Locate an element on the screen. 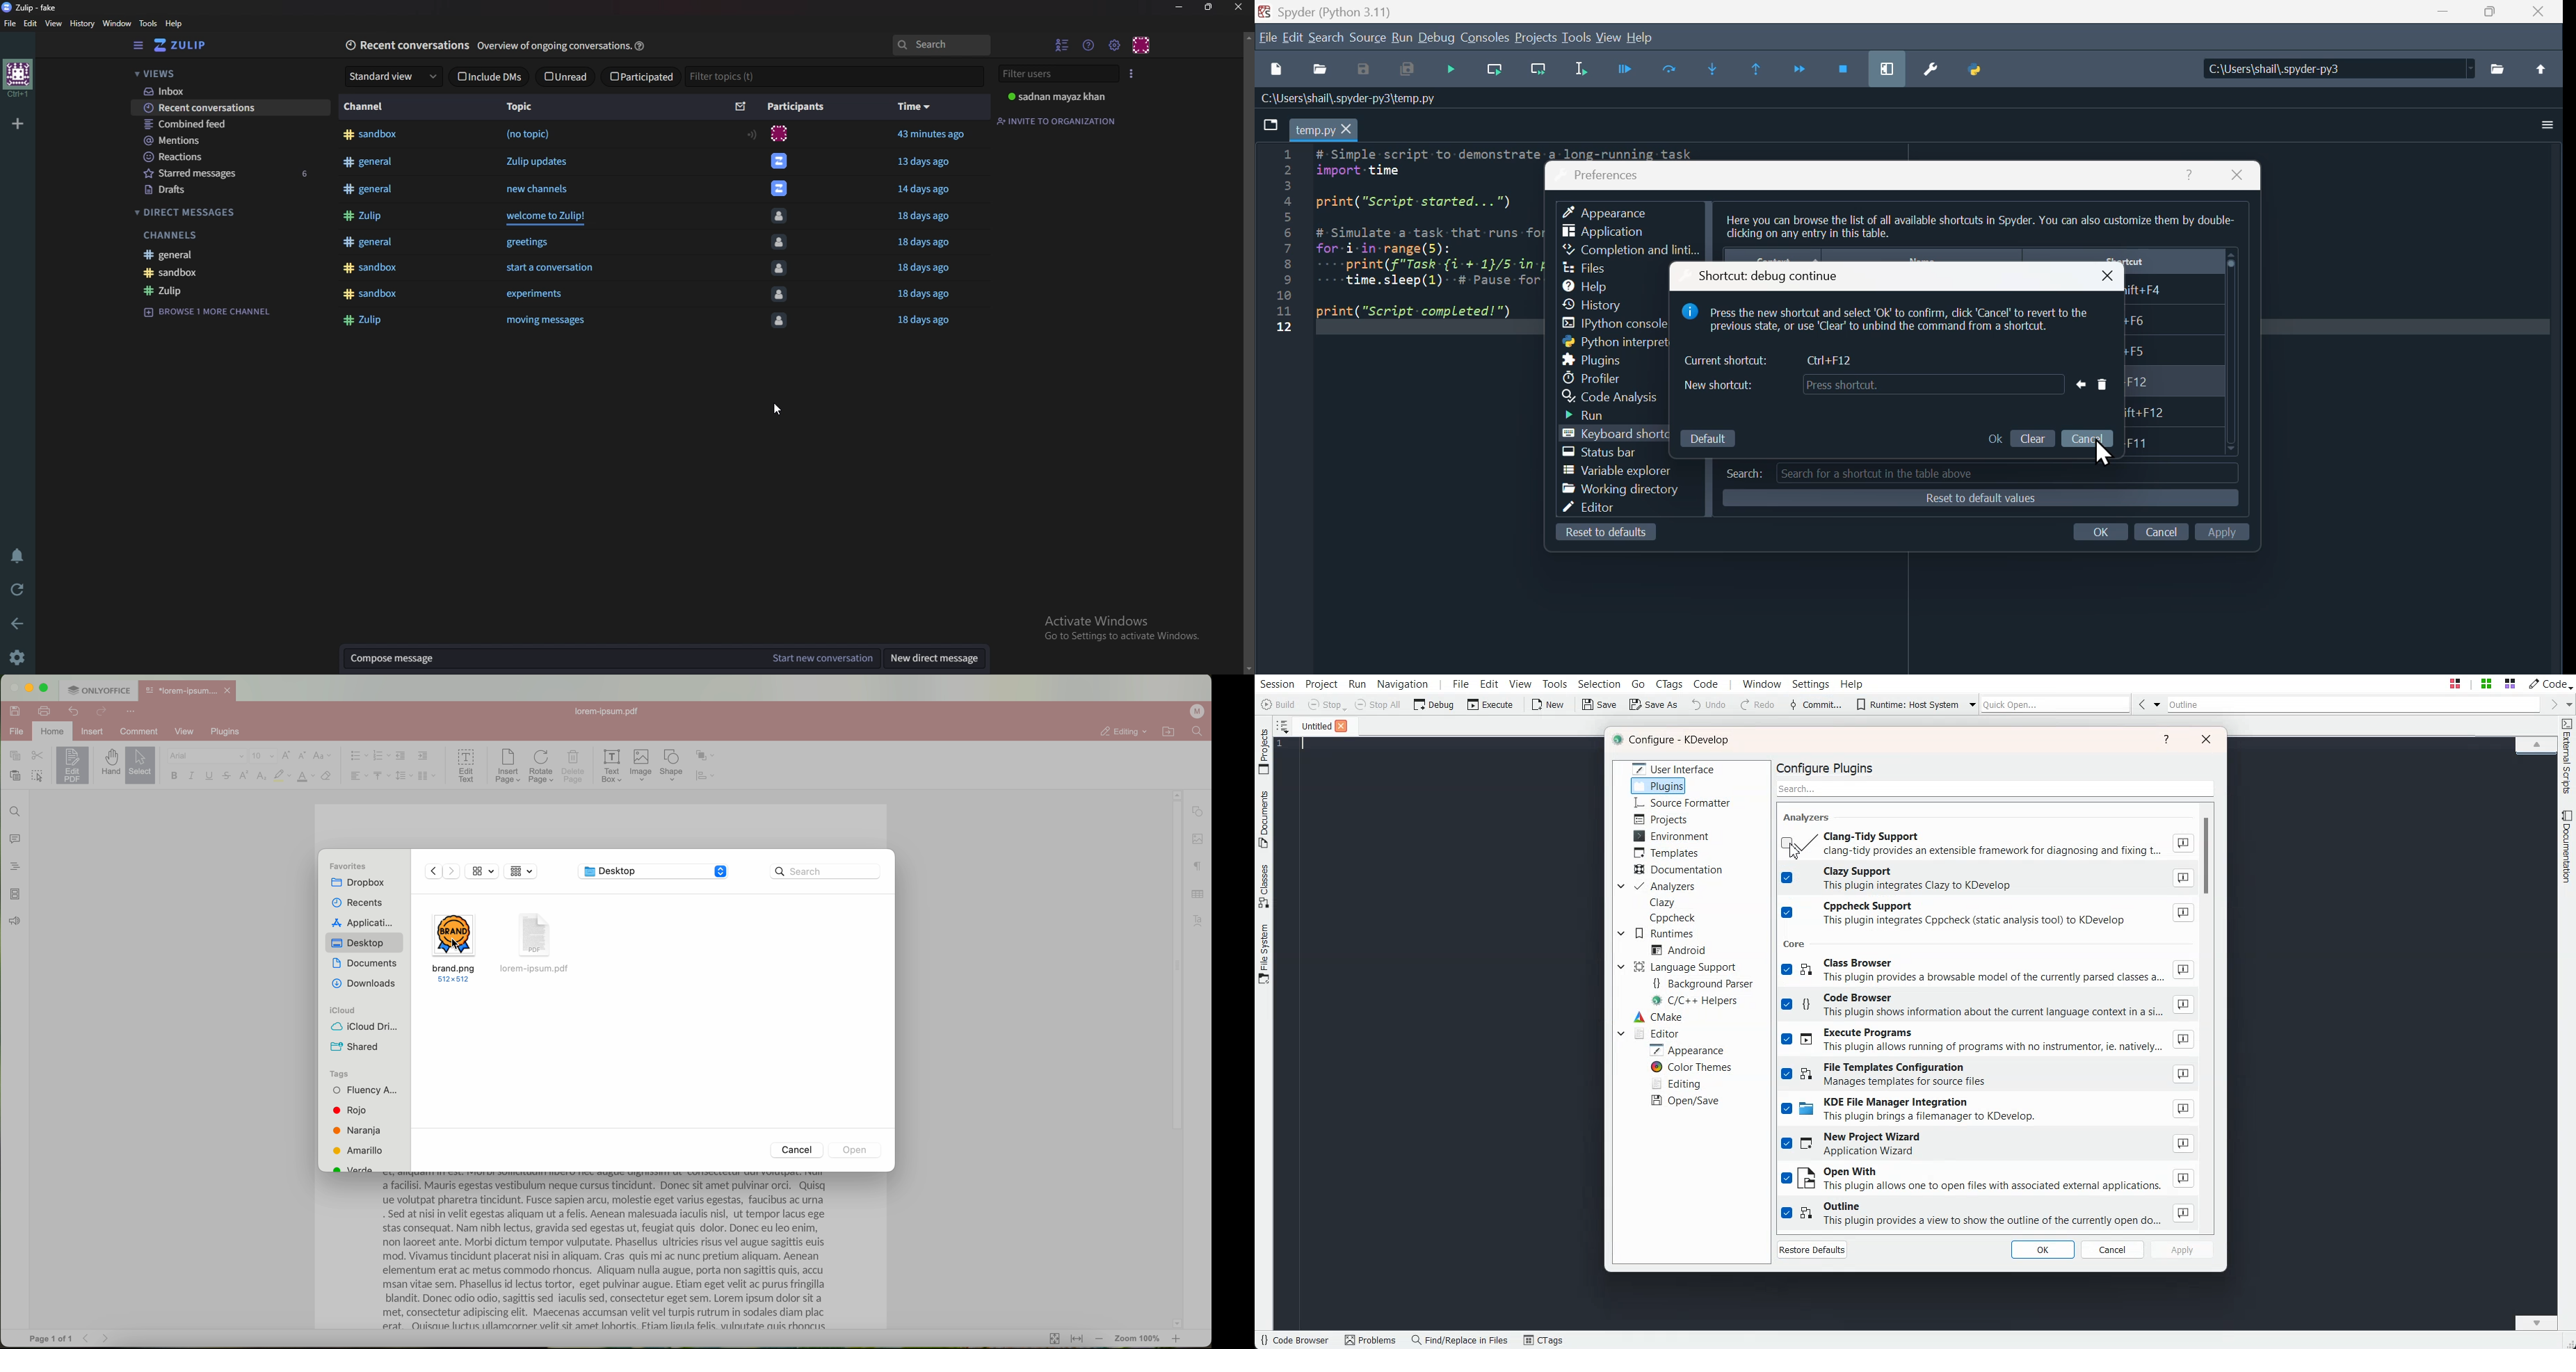 The width and height of the screenshot is (2576, 1372). select is located at coordinates (141, 766).